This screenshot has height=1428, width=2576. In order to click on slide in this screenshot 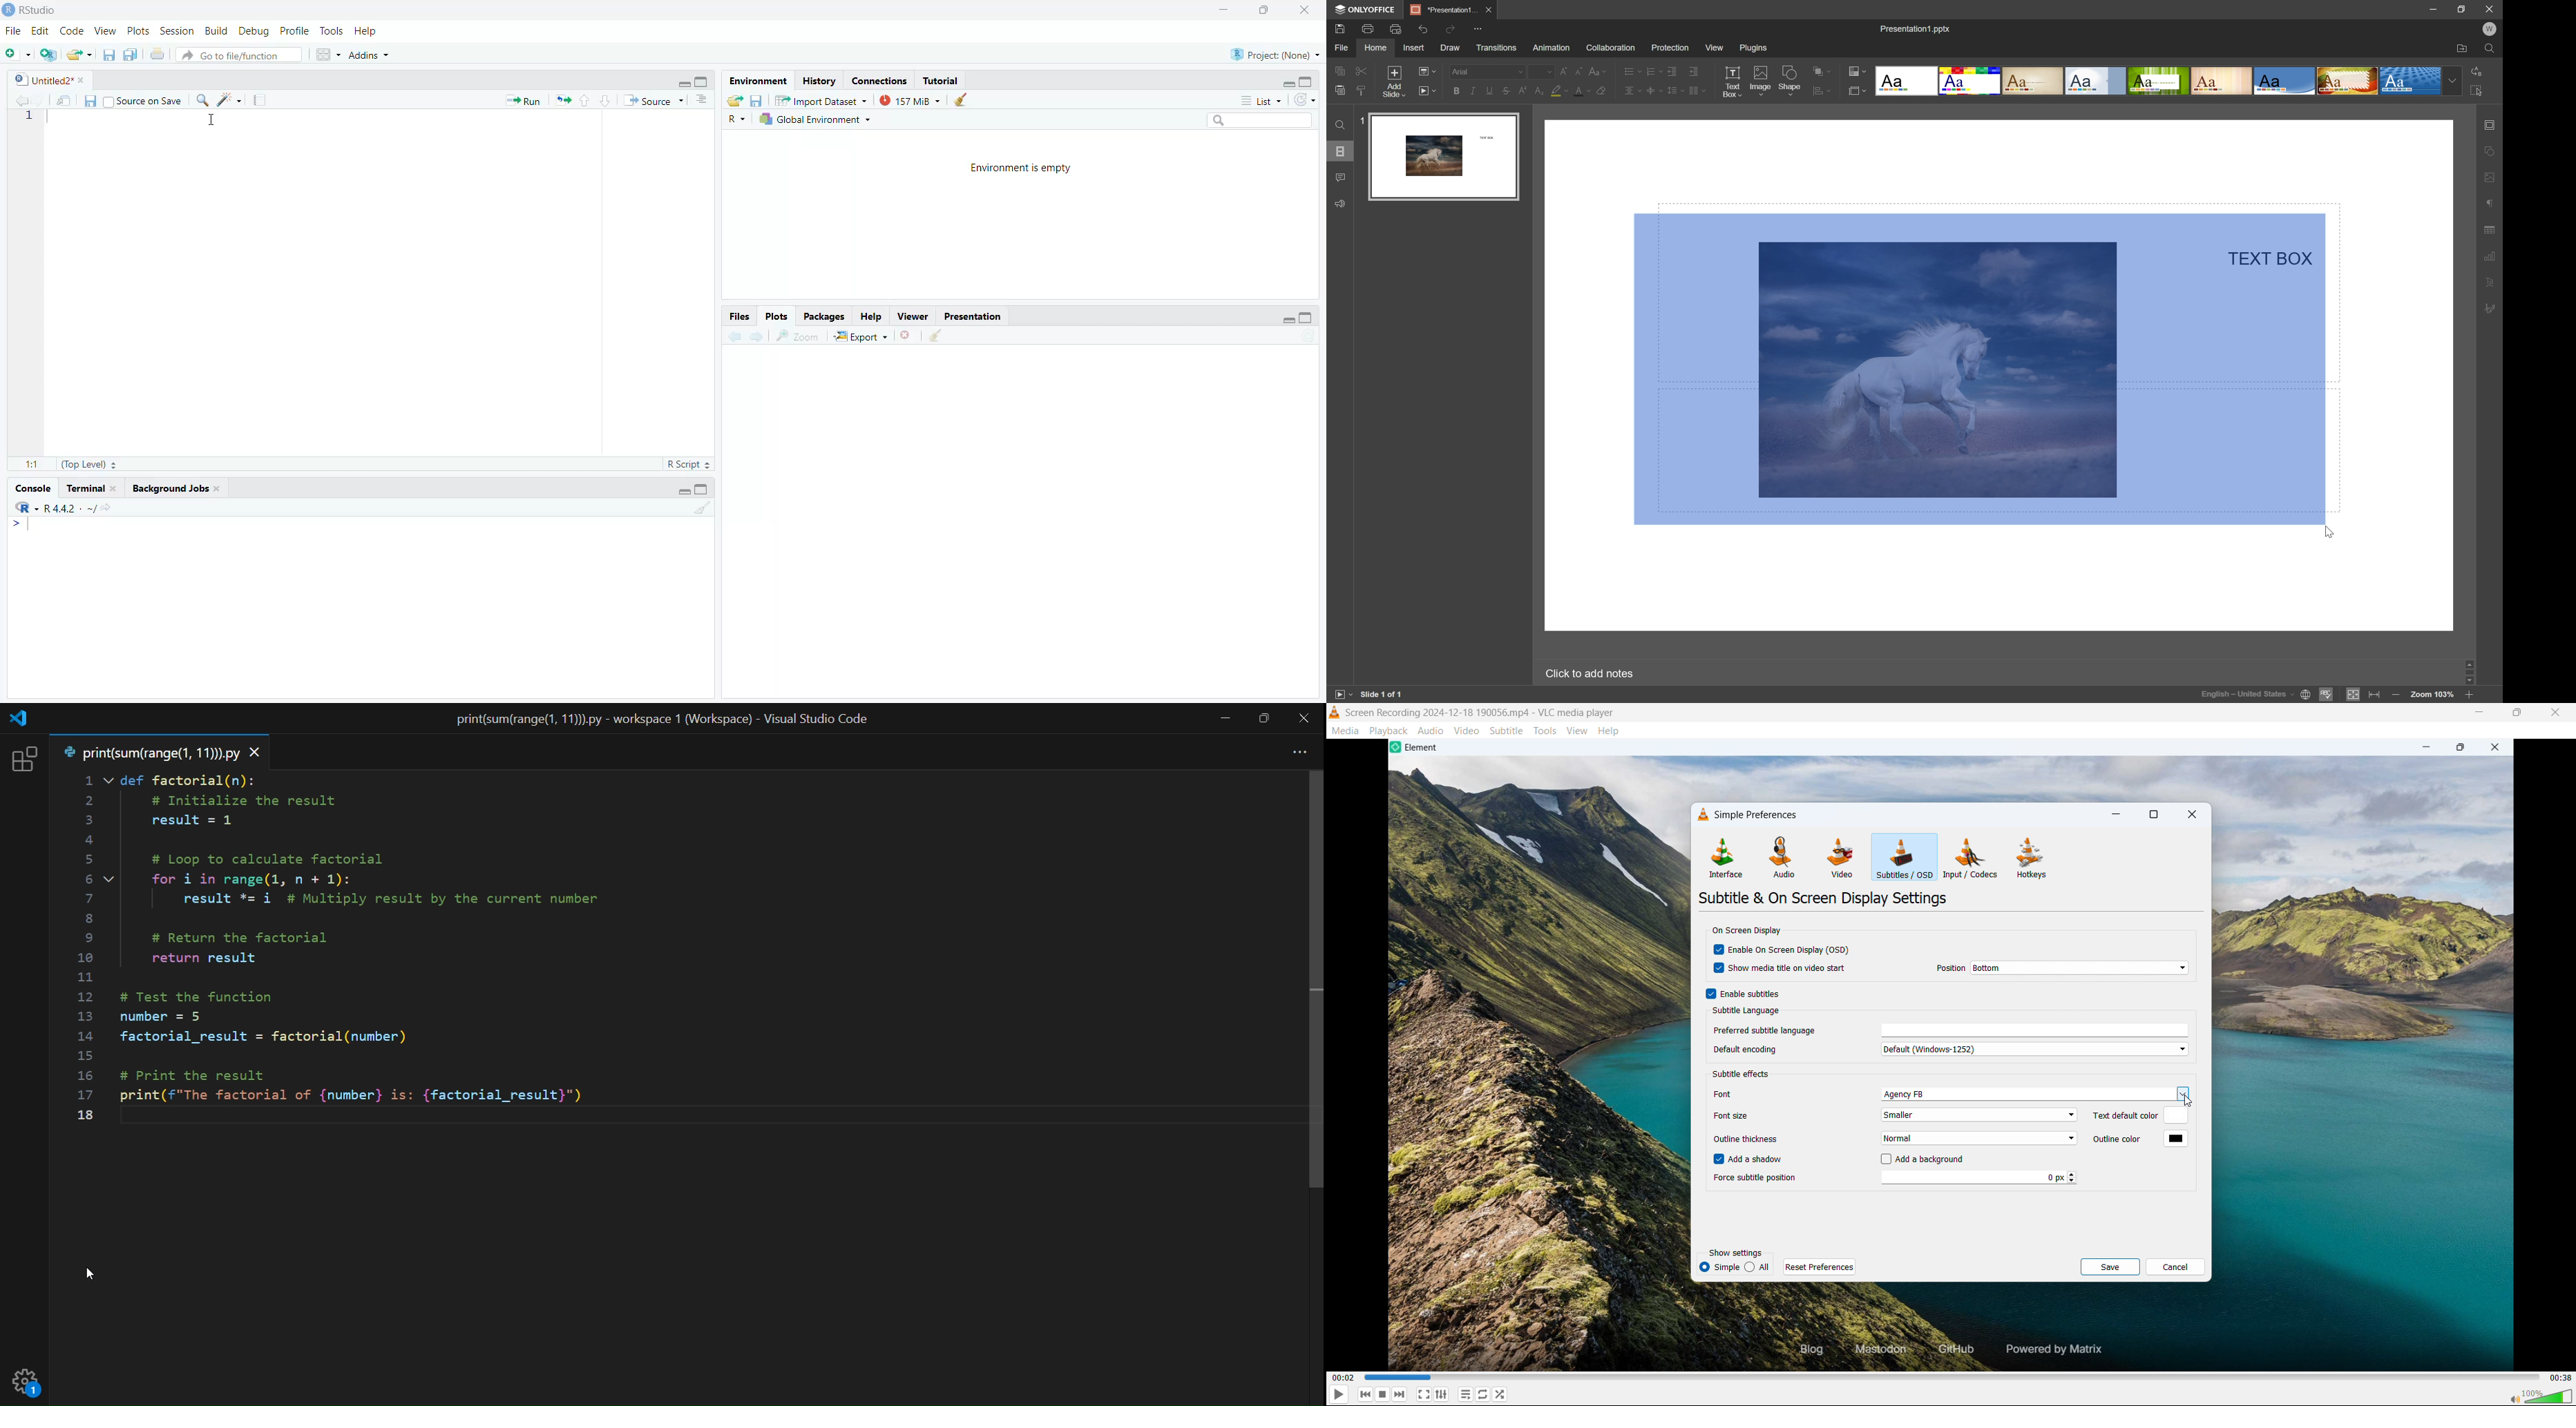, I will do `click(1444, 157)`.